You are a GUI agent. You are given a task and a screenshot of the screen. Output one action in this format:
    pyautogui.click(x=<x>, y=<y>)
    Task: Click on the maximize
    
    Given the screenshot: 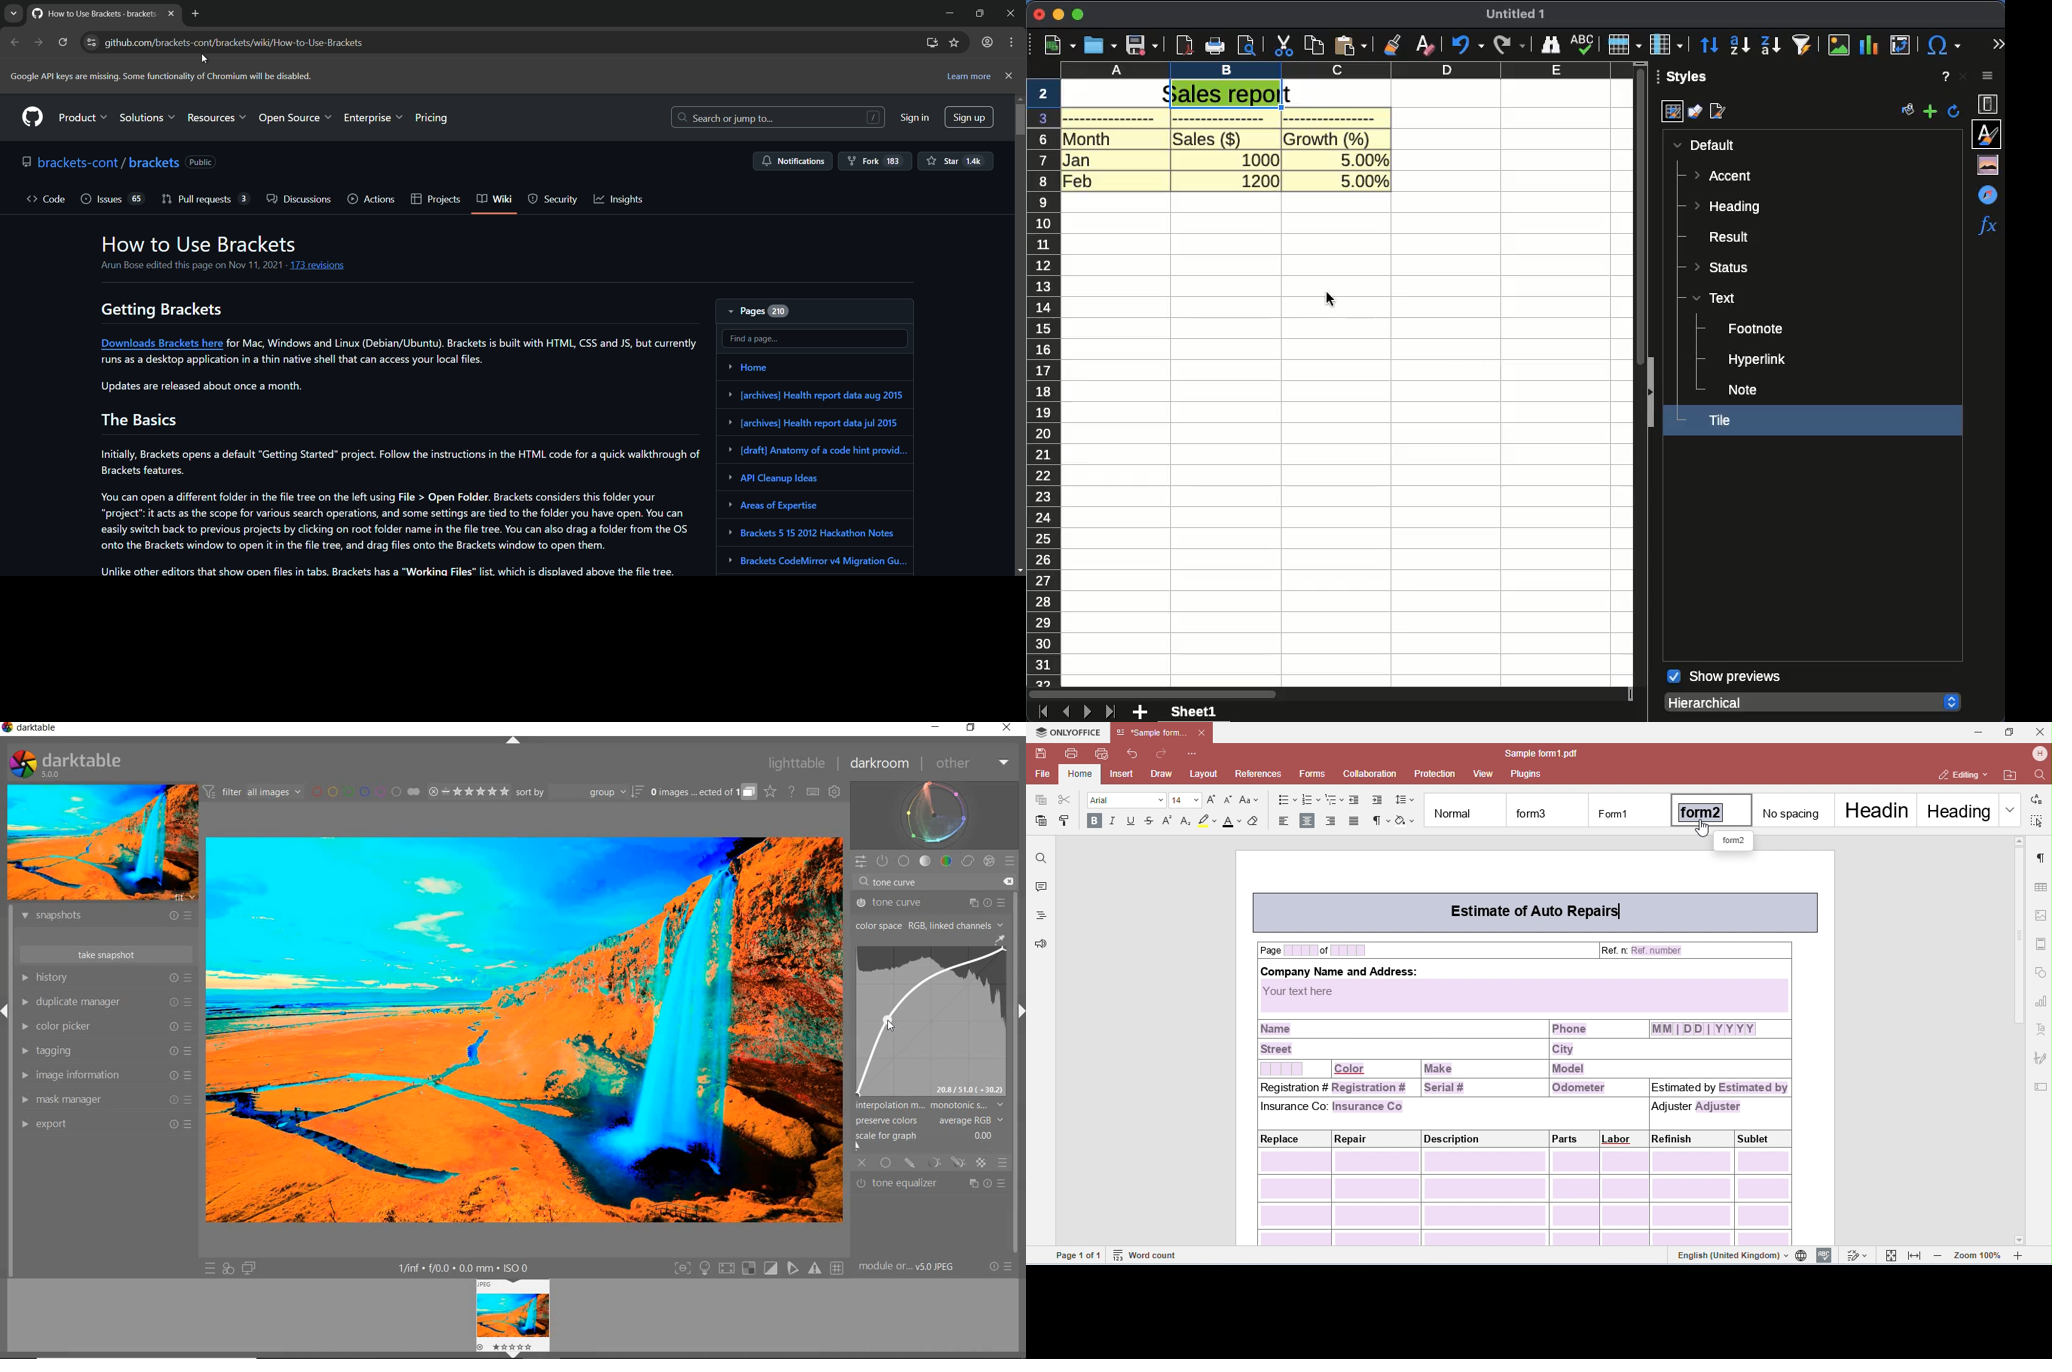 What is the action you would take?
    pyautogui.click(x=980, y=13)
    